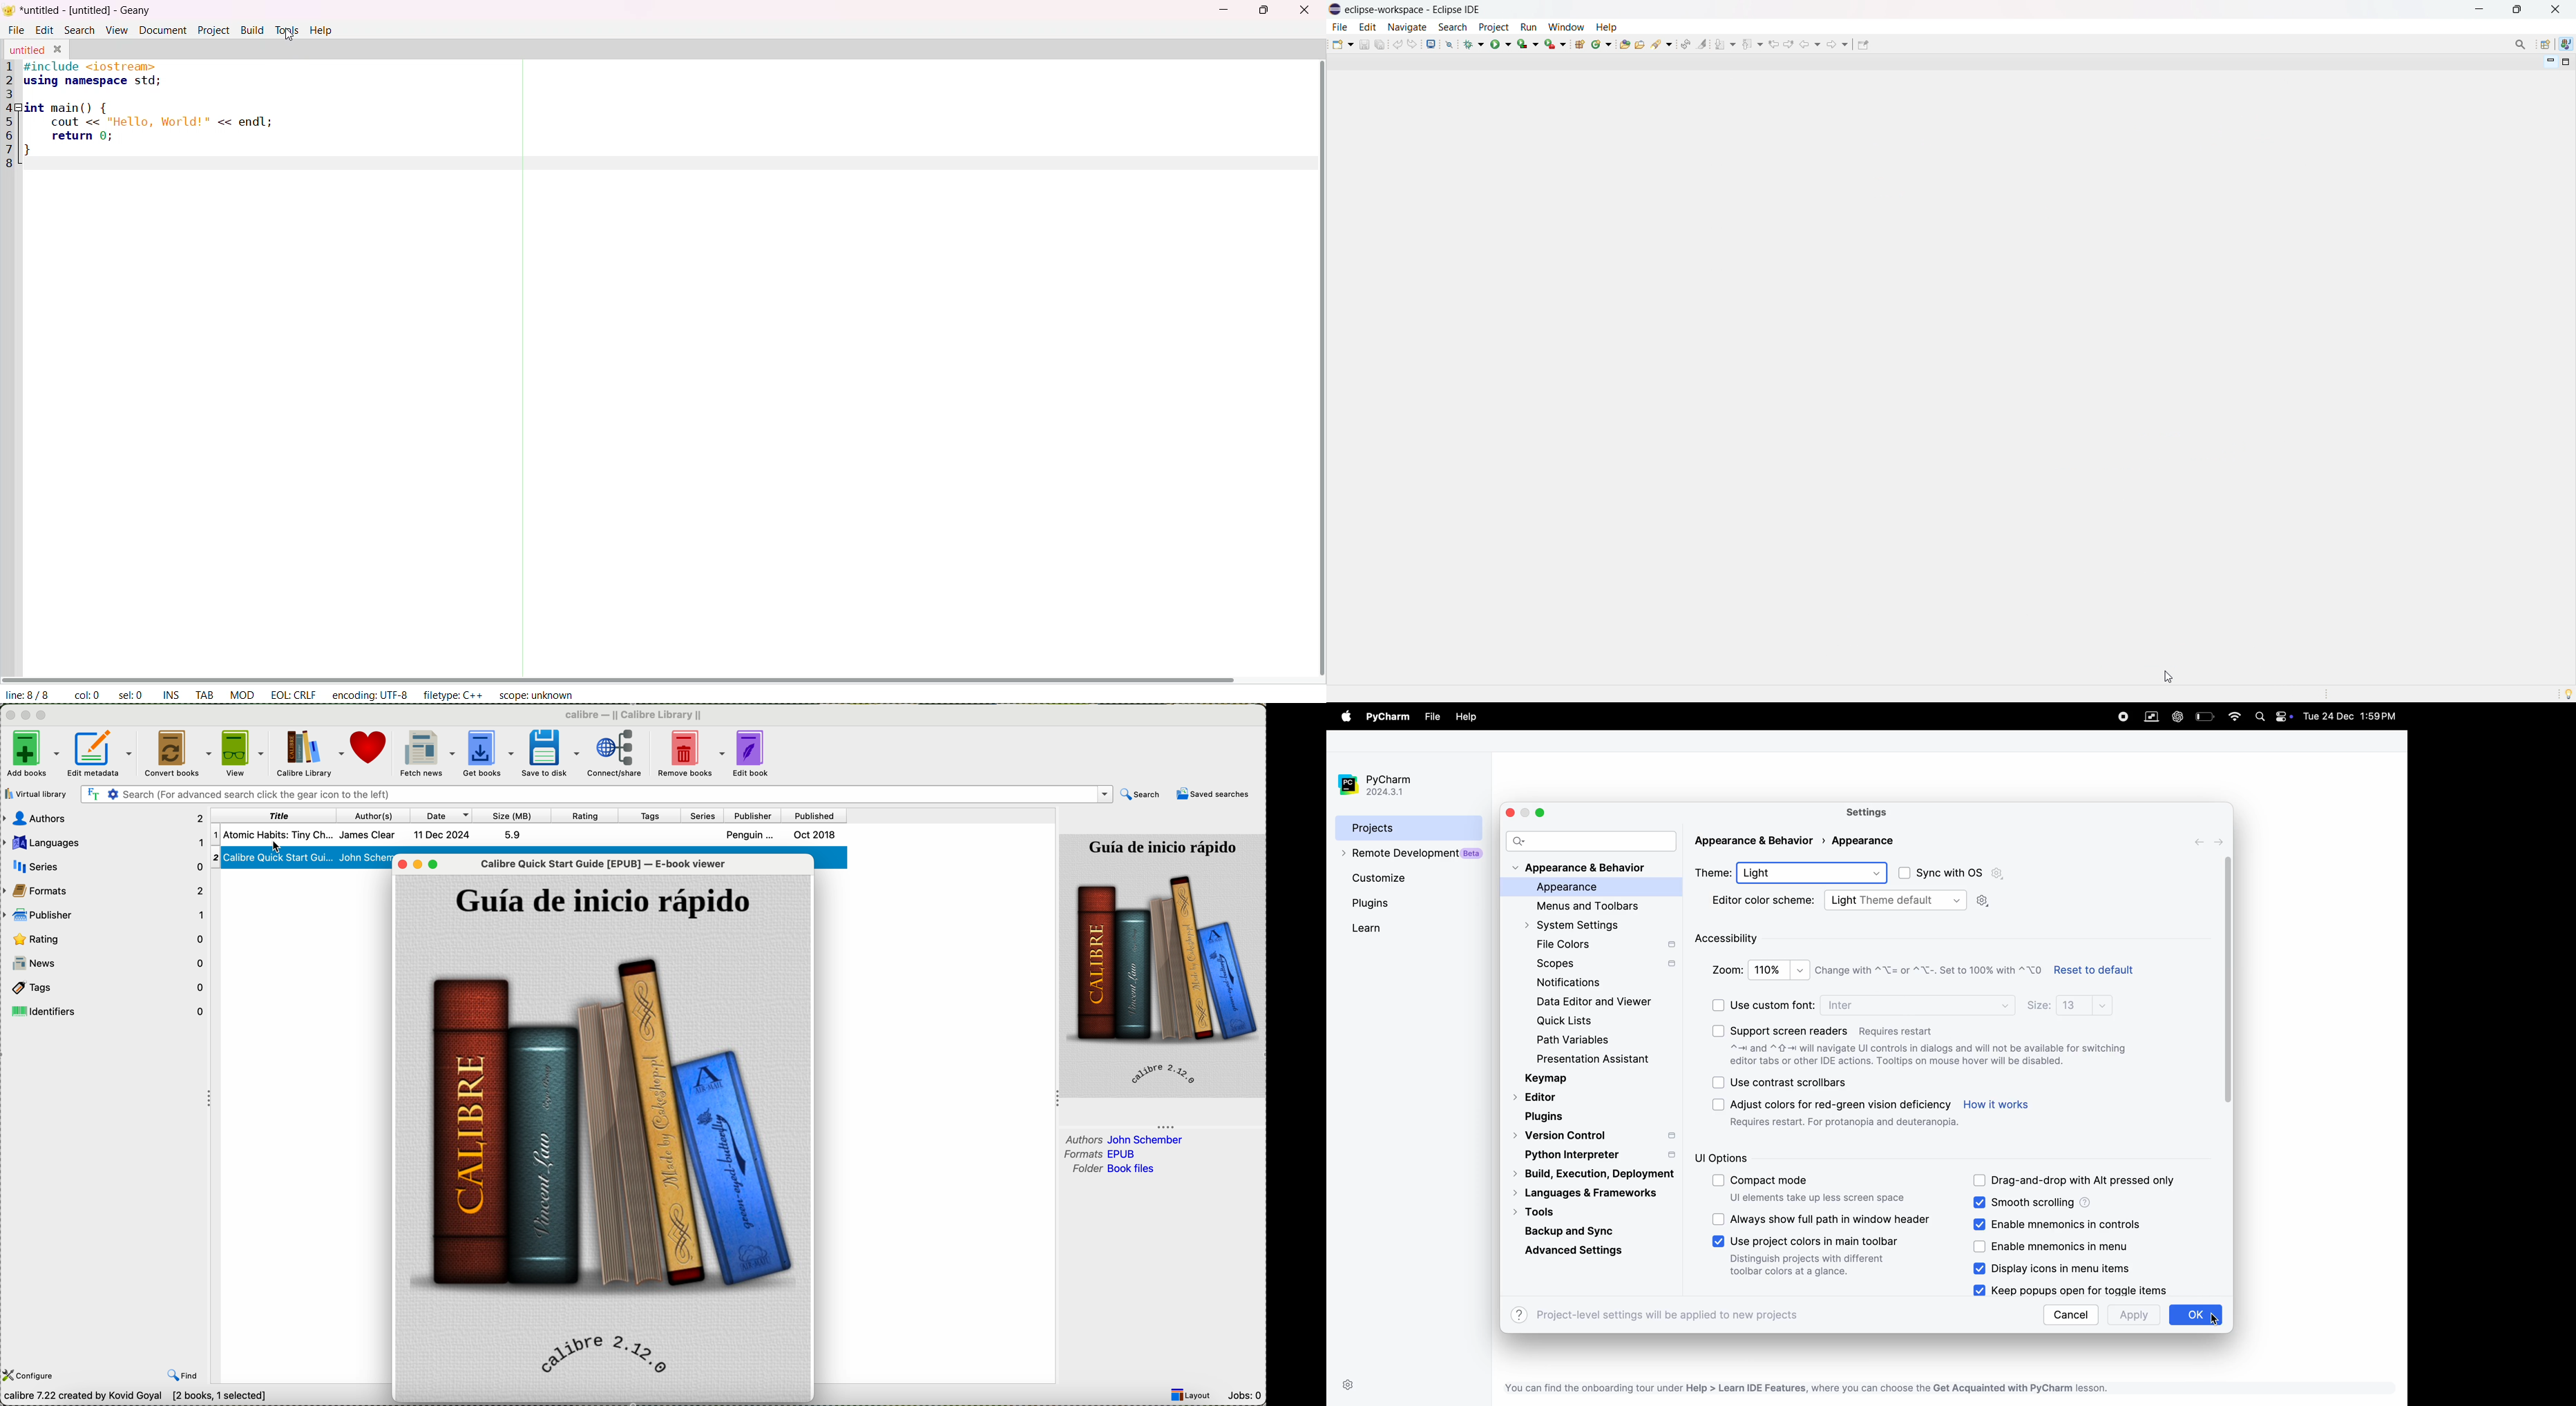 The width and height of the screenshot is (2576, 1428). What do you see at coordinates (1381, 44) in the screenshot?
I see `save all` at bounding box center [1381, 44].